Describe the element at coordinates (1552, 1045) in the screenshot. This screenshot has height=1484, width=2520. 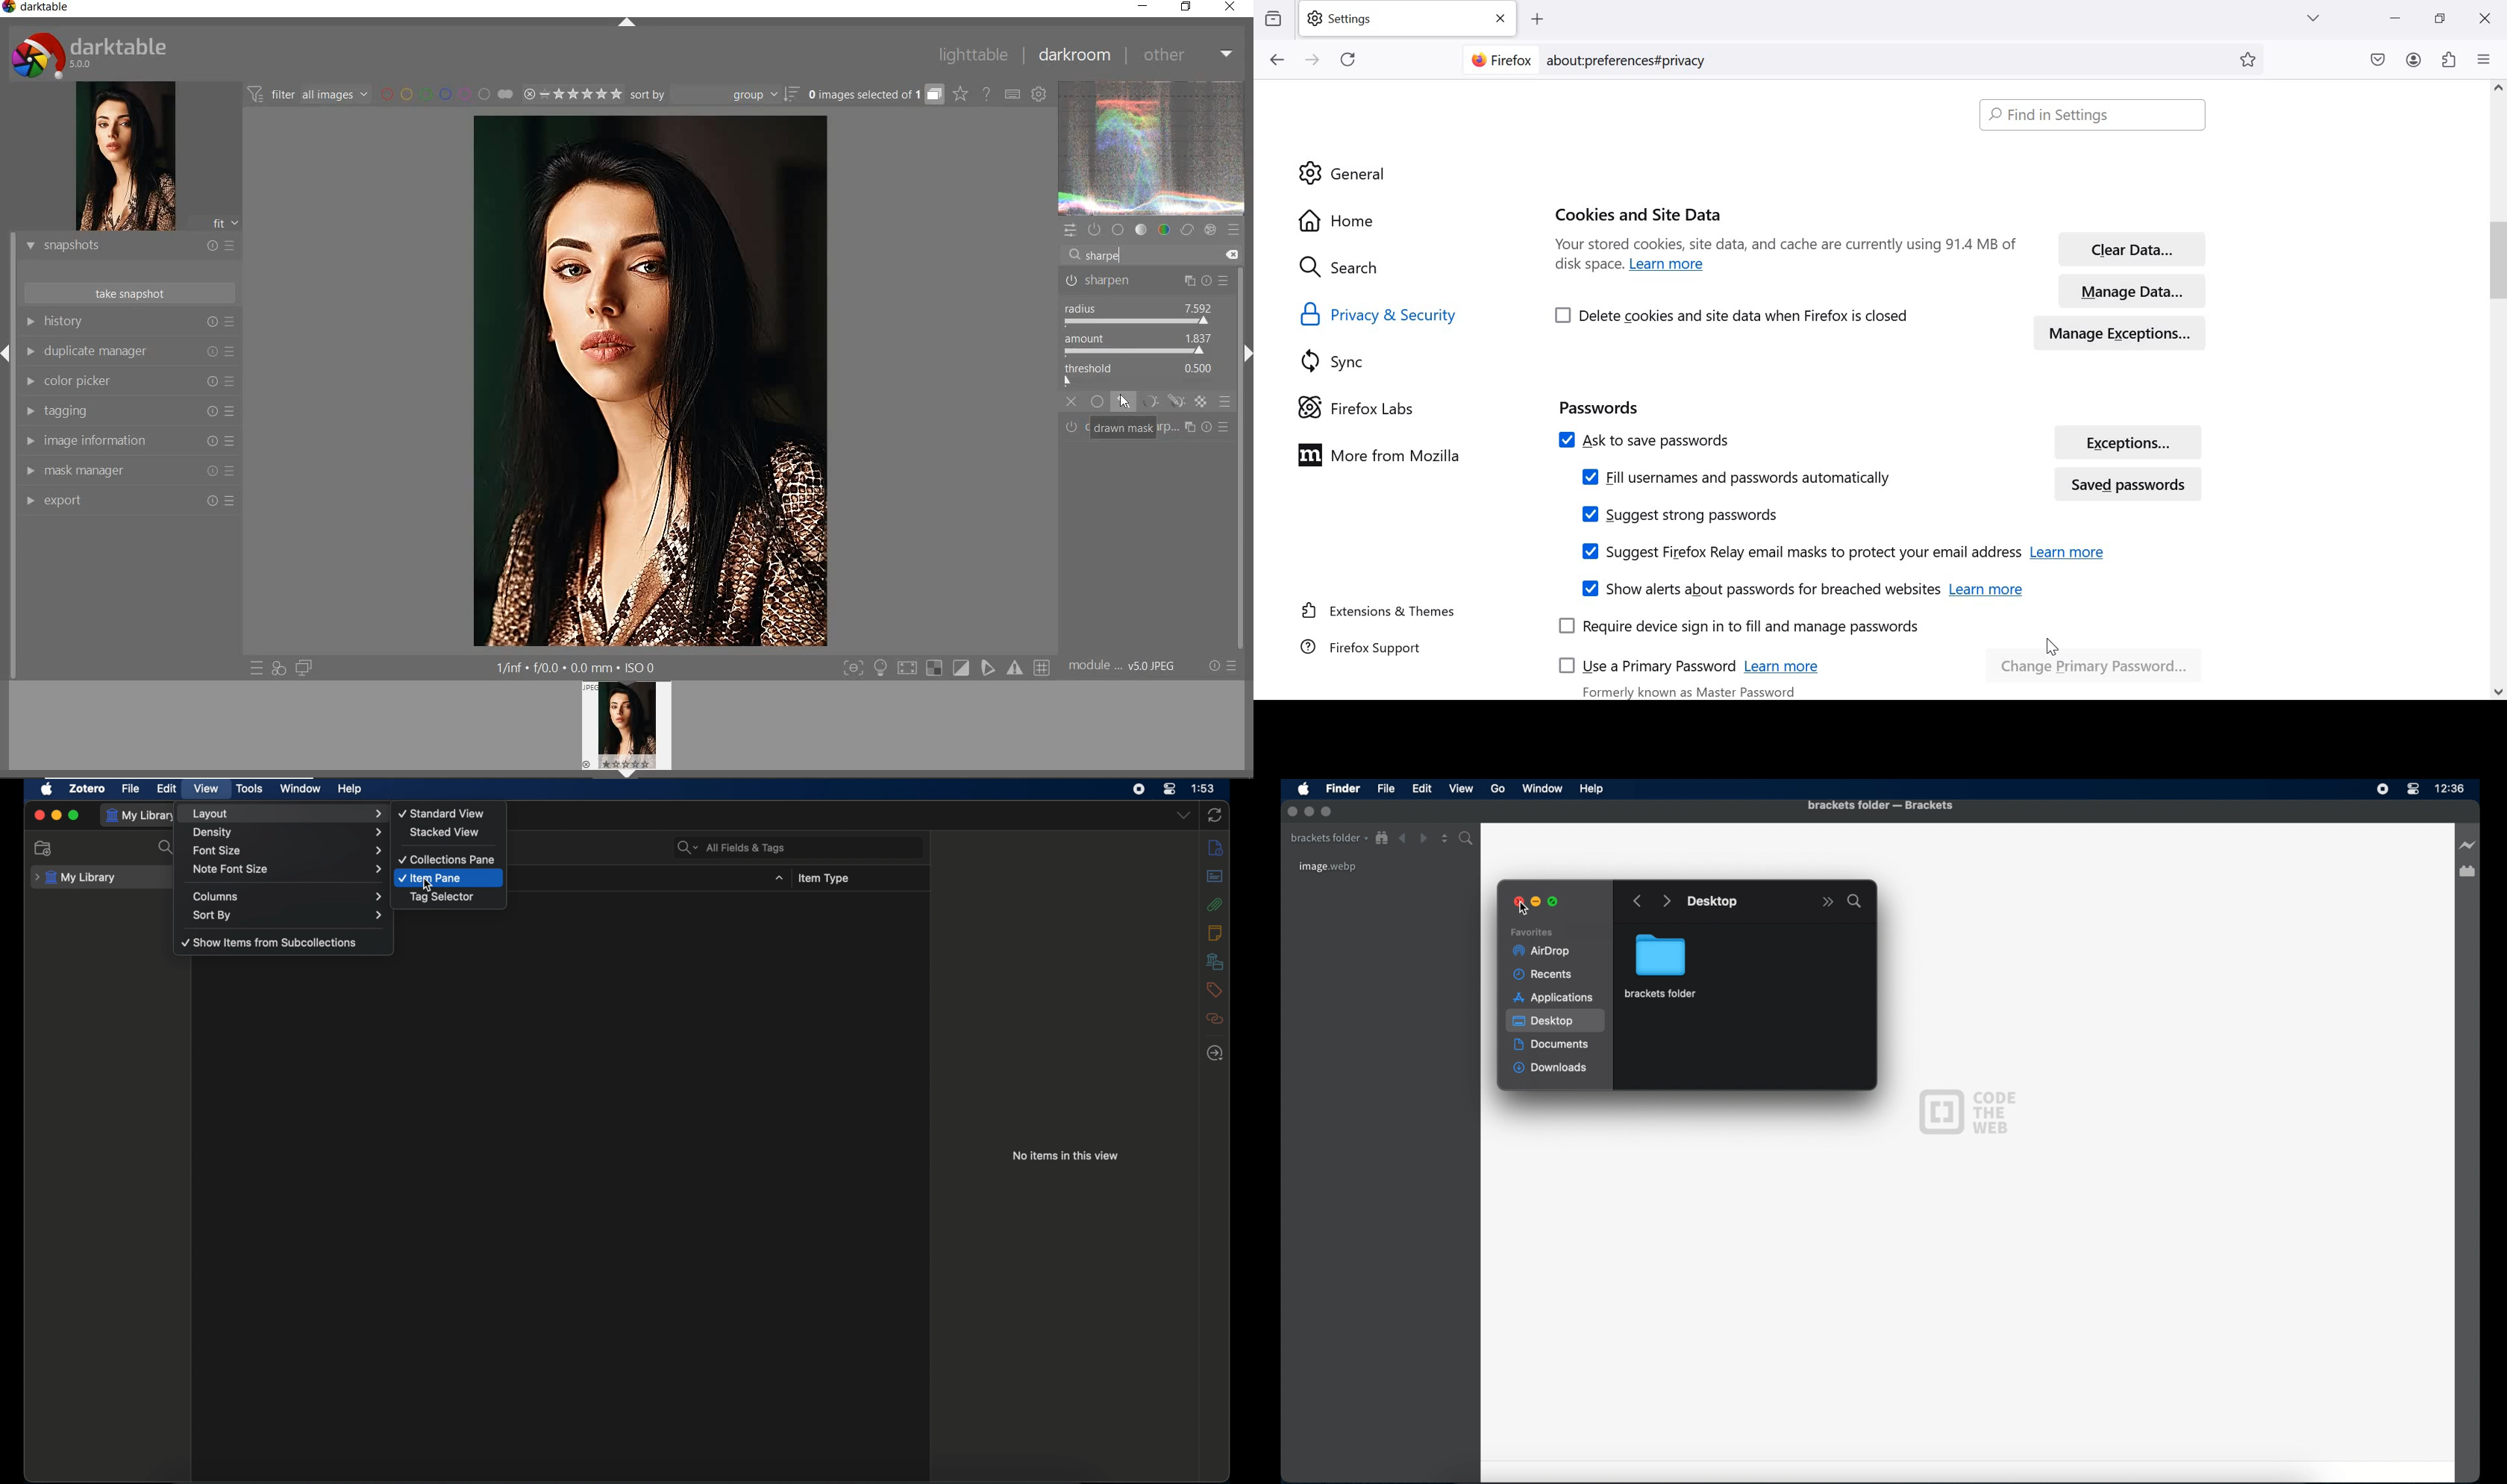
I see `documents` at that location.